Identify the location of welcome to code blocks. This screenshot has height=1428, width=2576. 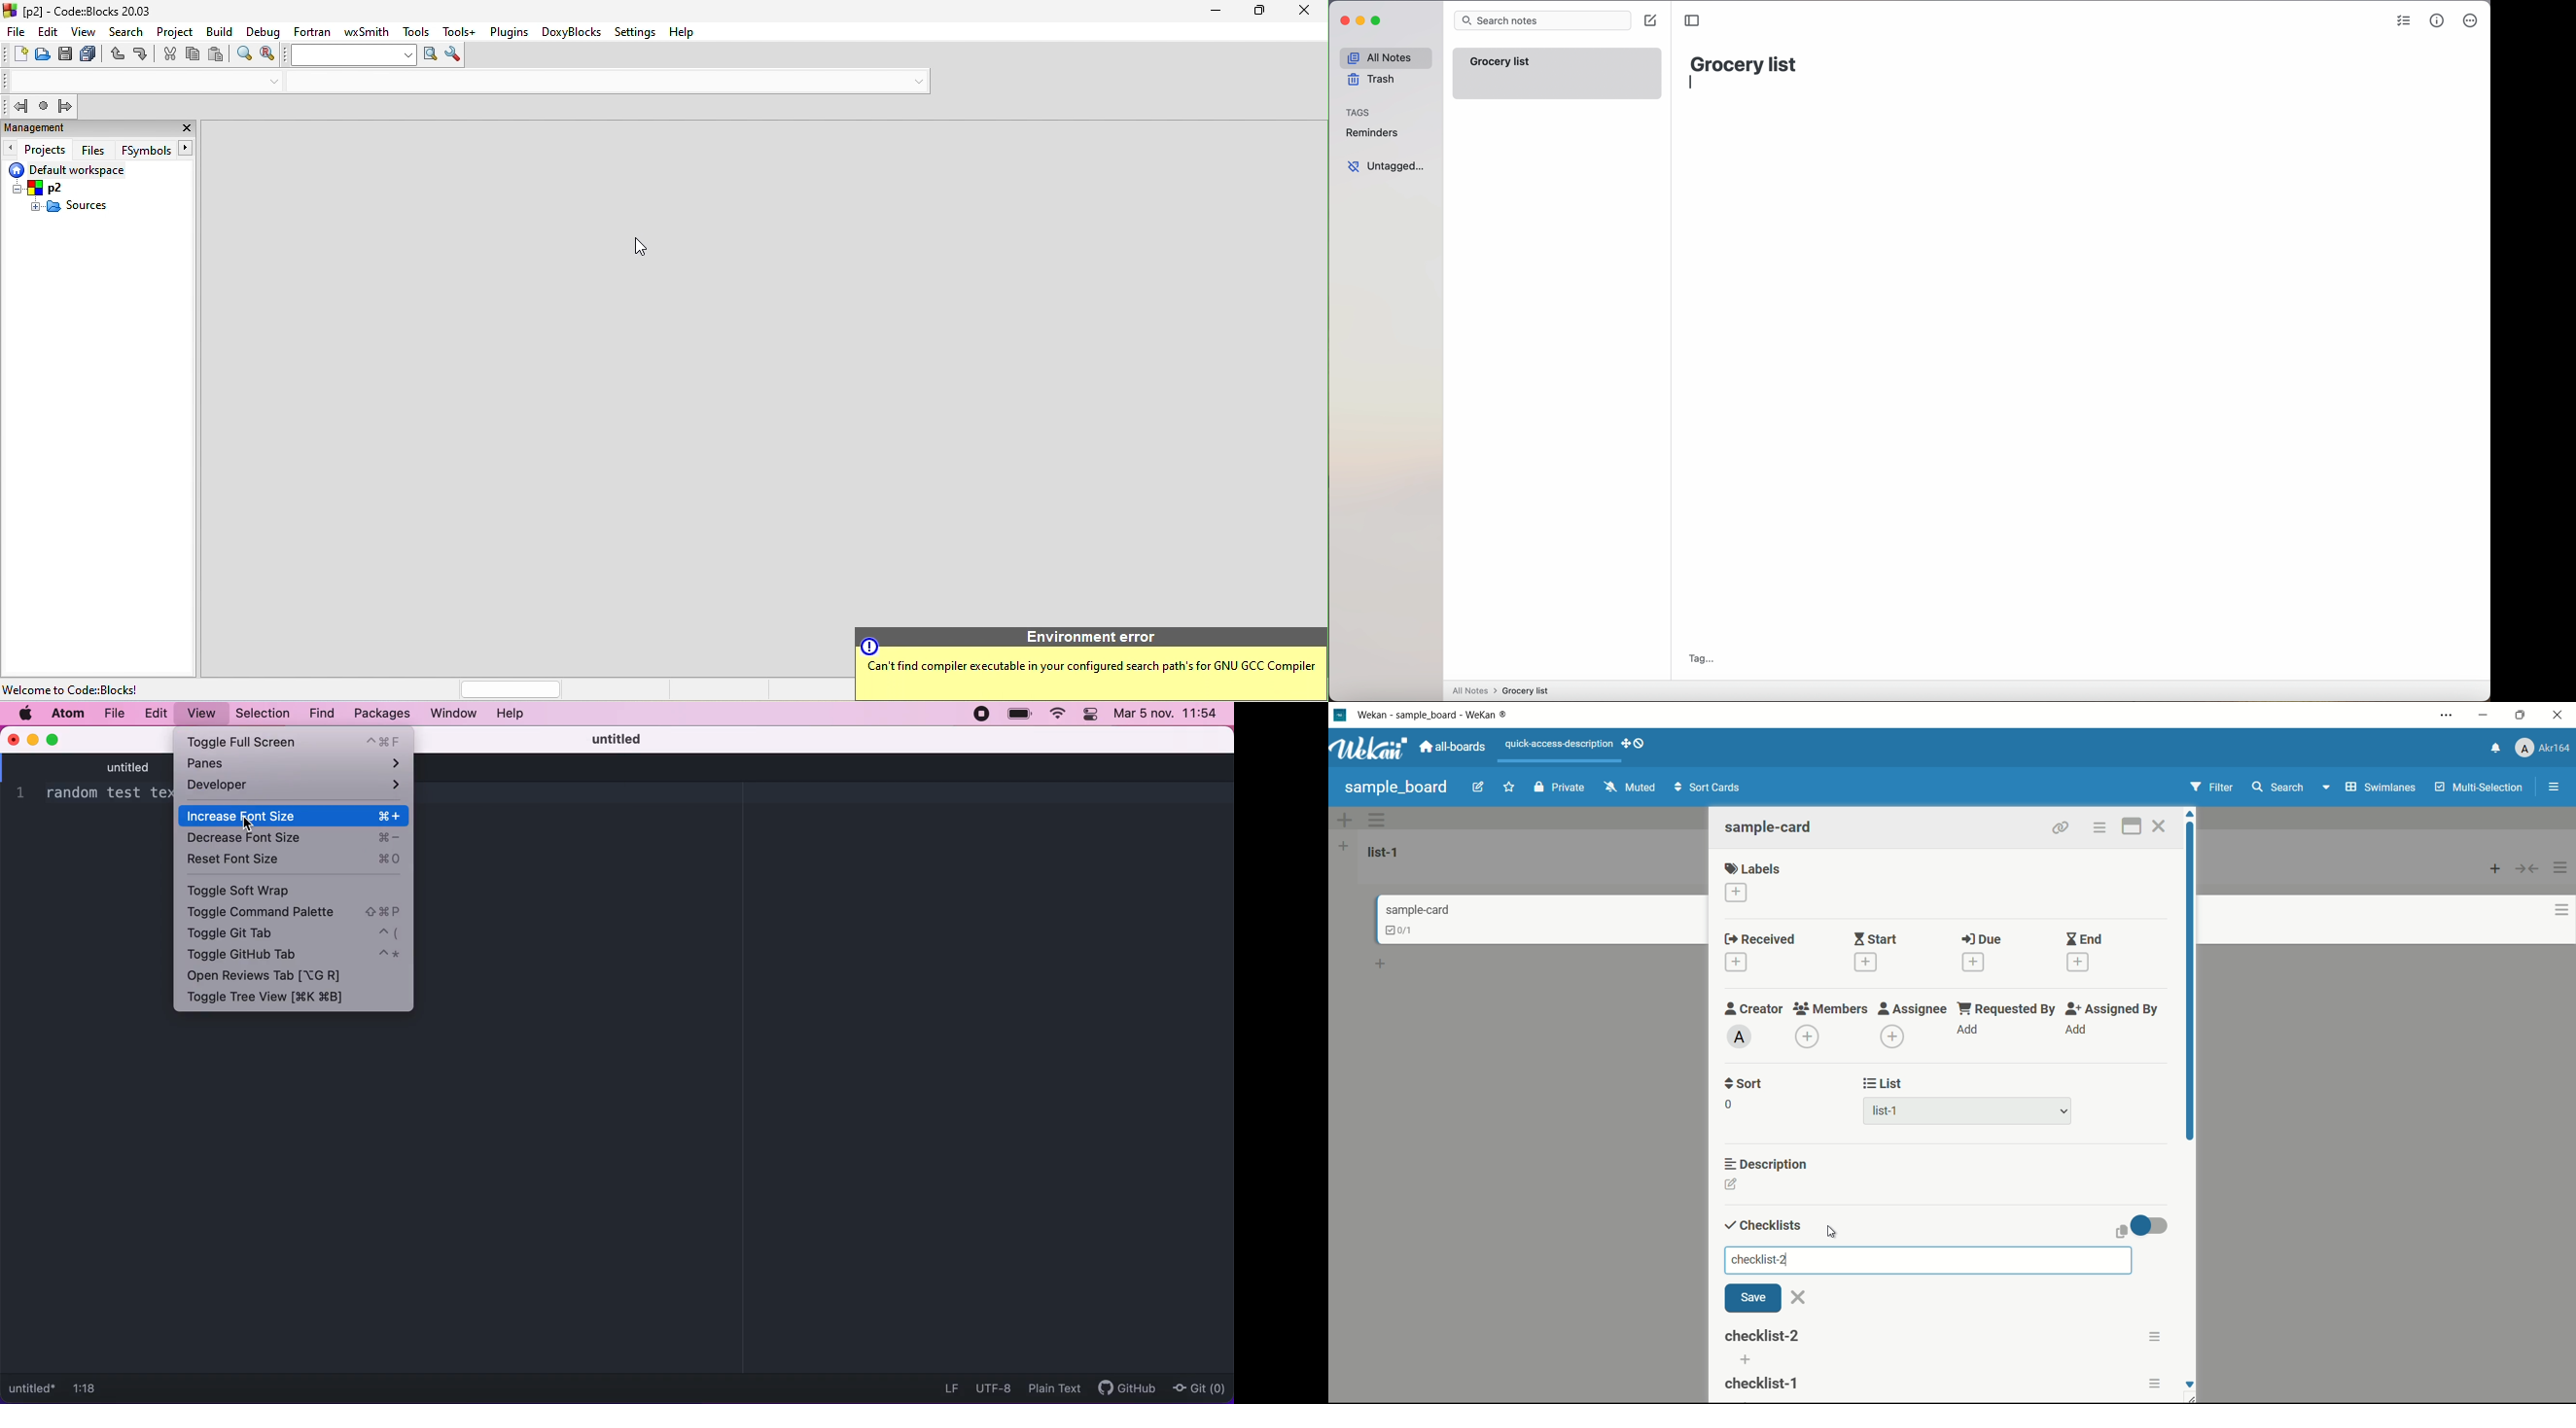
(94, 688).